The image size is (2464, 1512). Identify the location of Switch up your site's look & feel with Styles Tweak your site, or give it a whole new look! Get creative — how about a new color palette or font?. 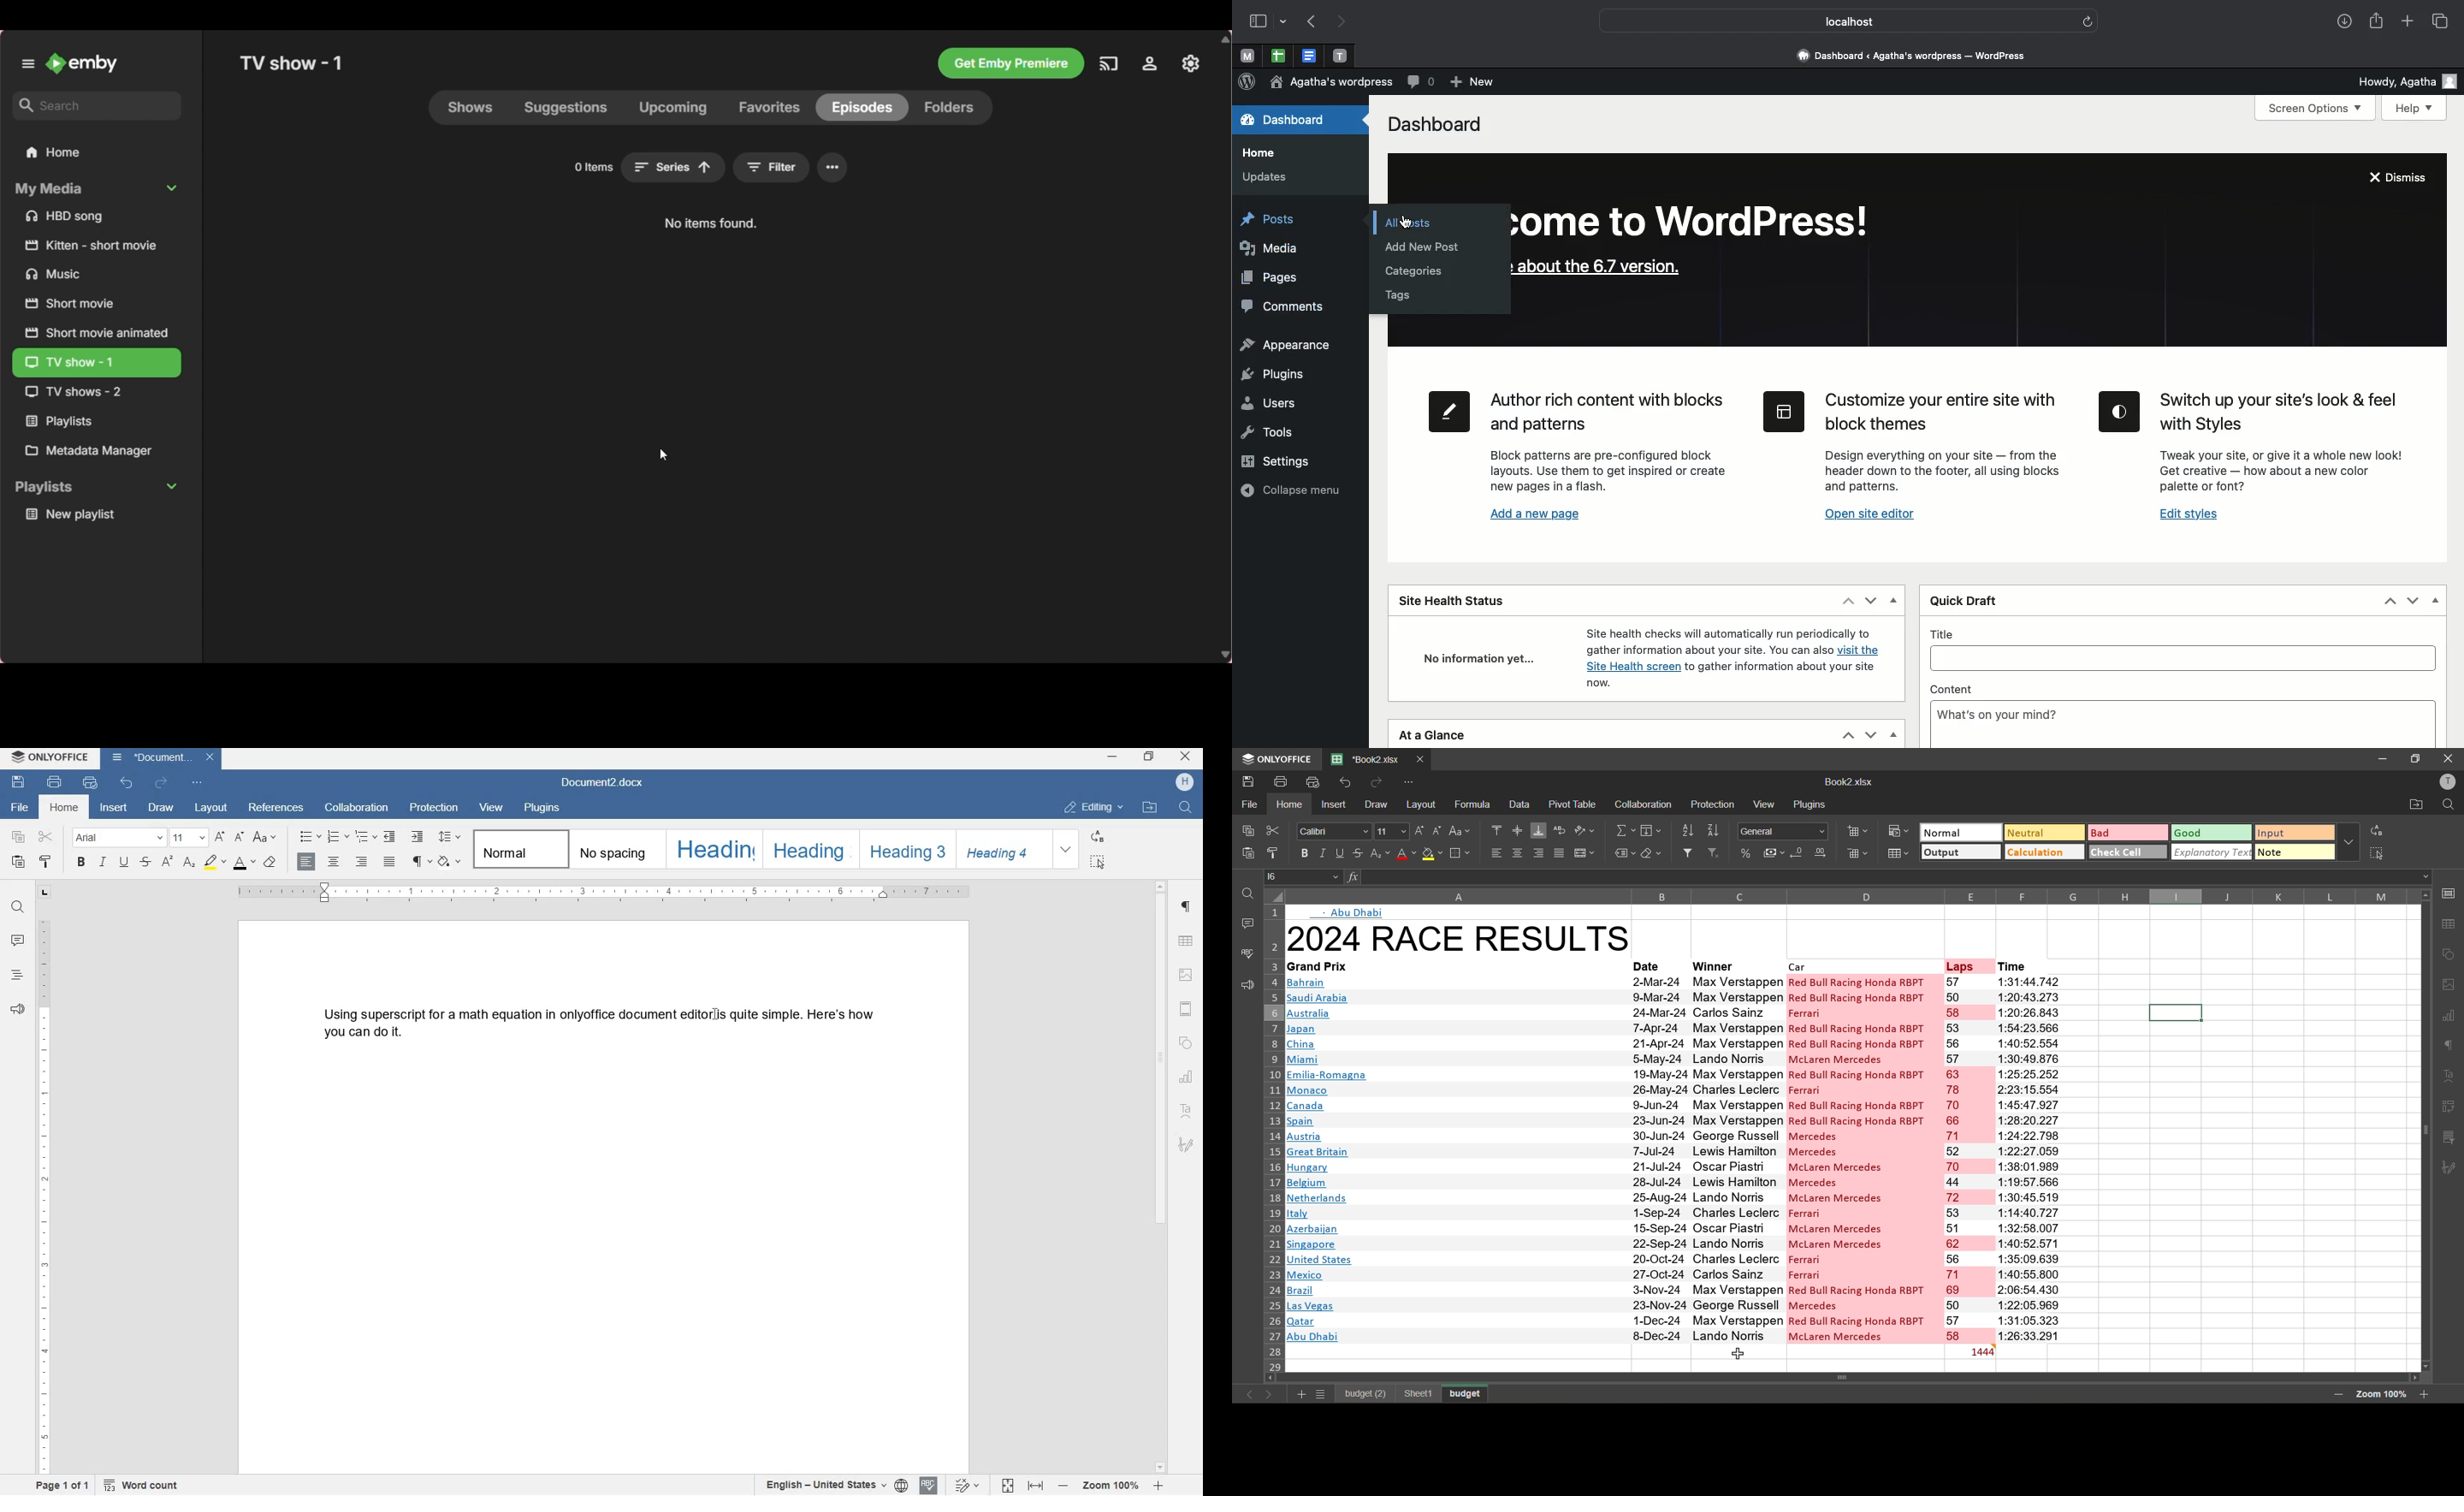
(2256, 443).